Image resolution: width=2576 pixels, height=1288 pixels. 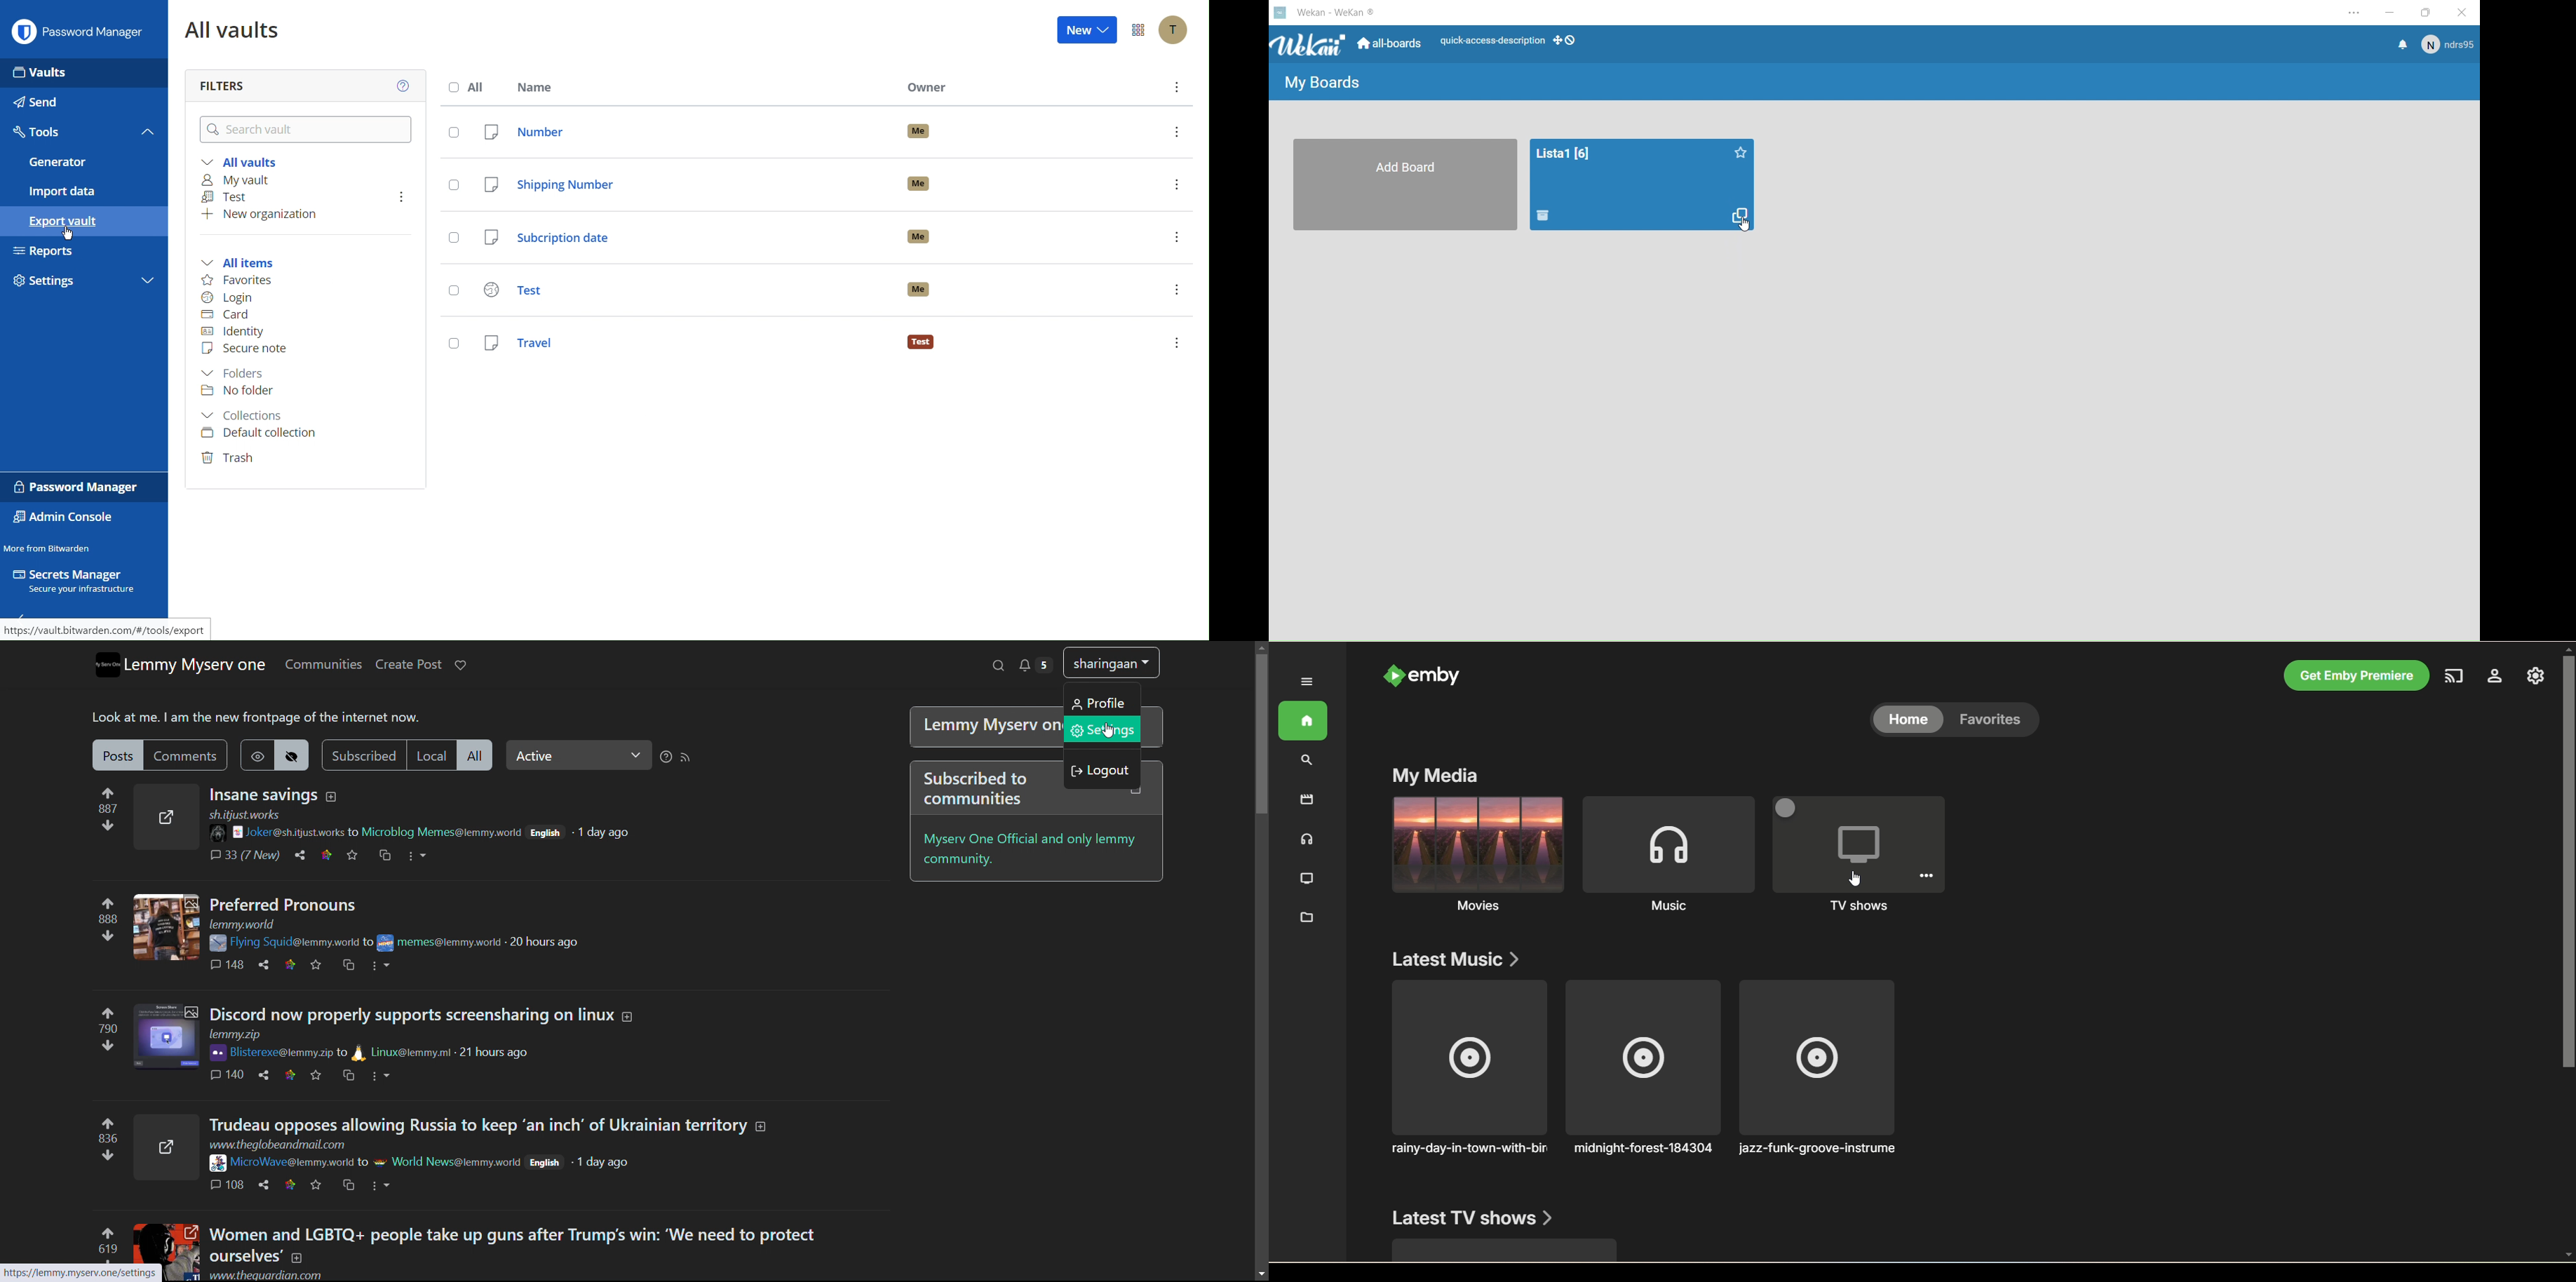 What do you see at coordinates (297, 1258) in the screenshot?
I see `expand` at bounding box center [297, 1258].